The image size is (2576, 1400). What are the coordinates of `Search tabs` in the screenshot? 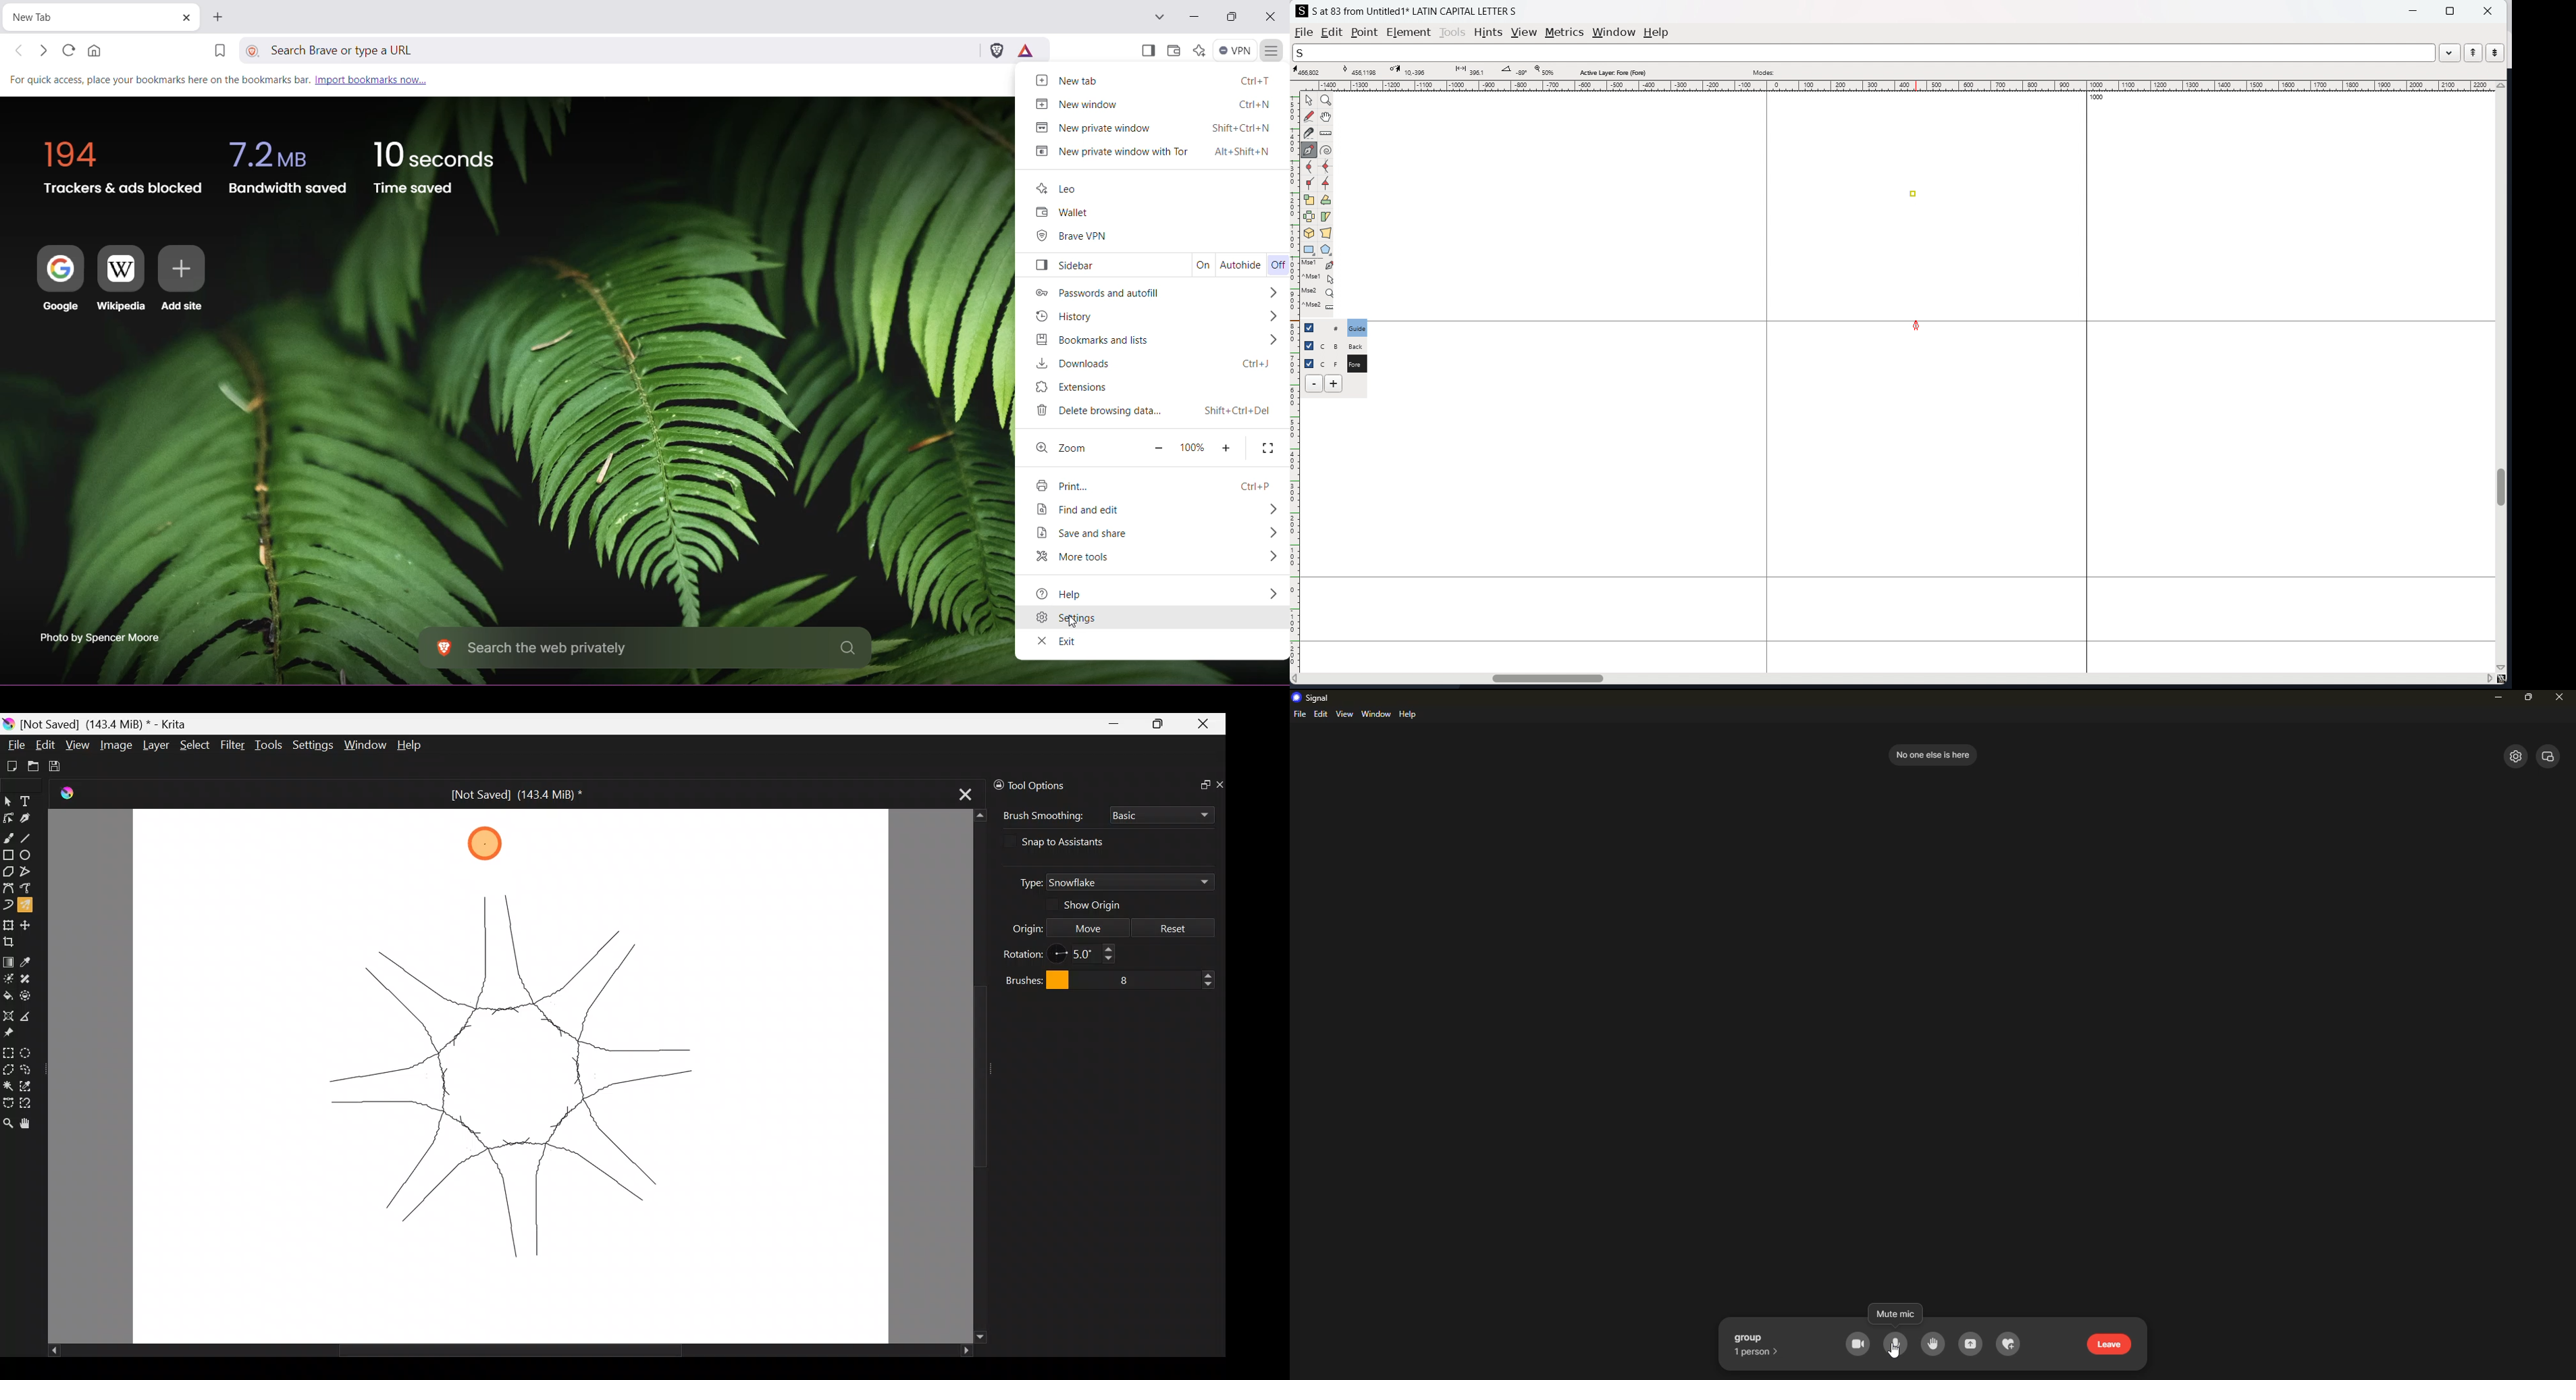 It's located at (1158, 17).